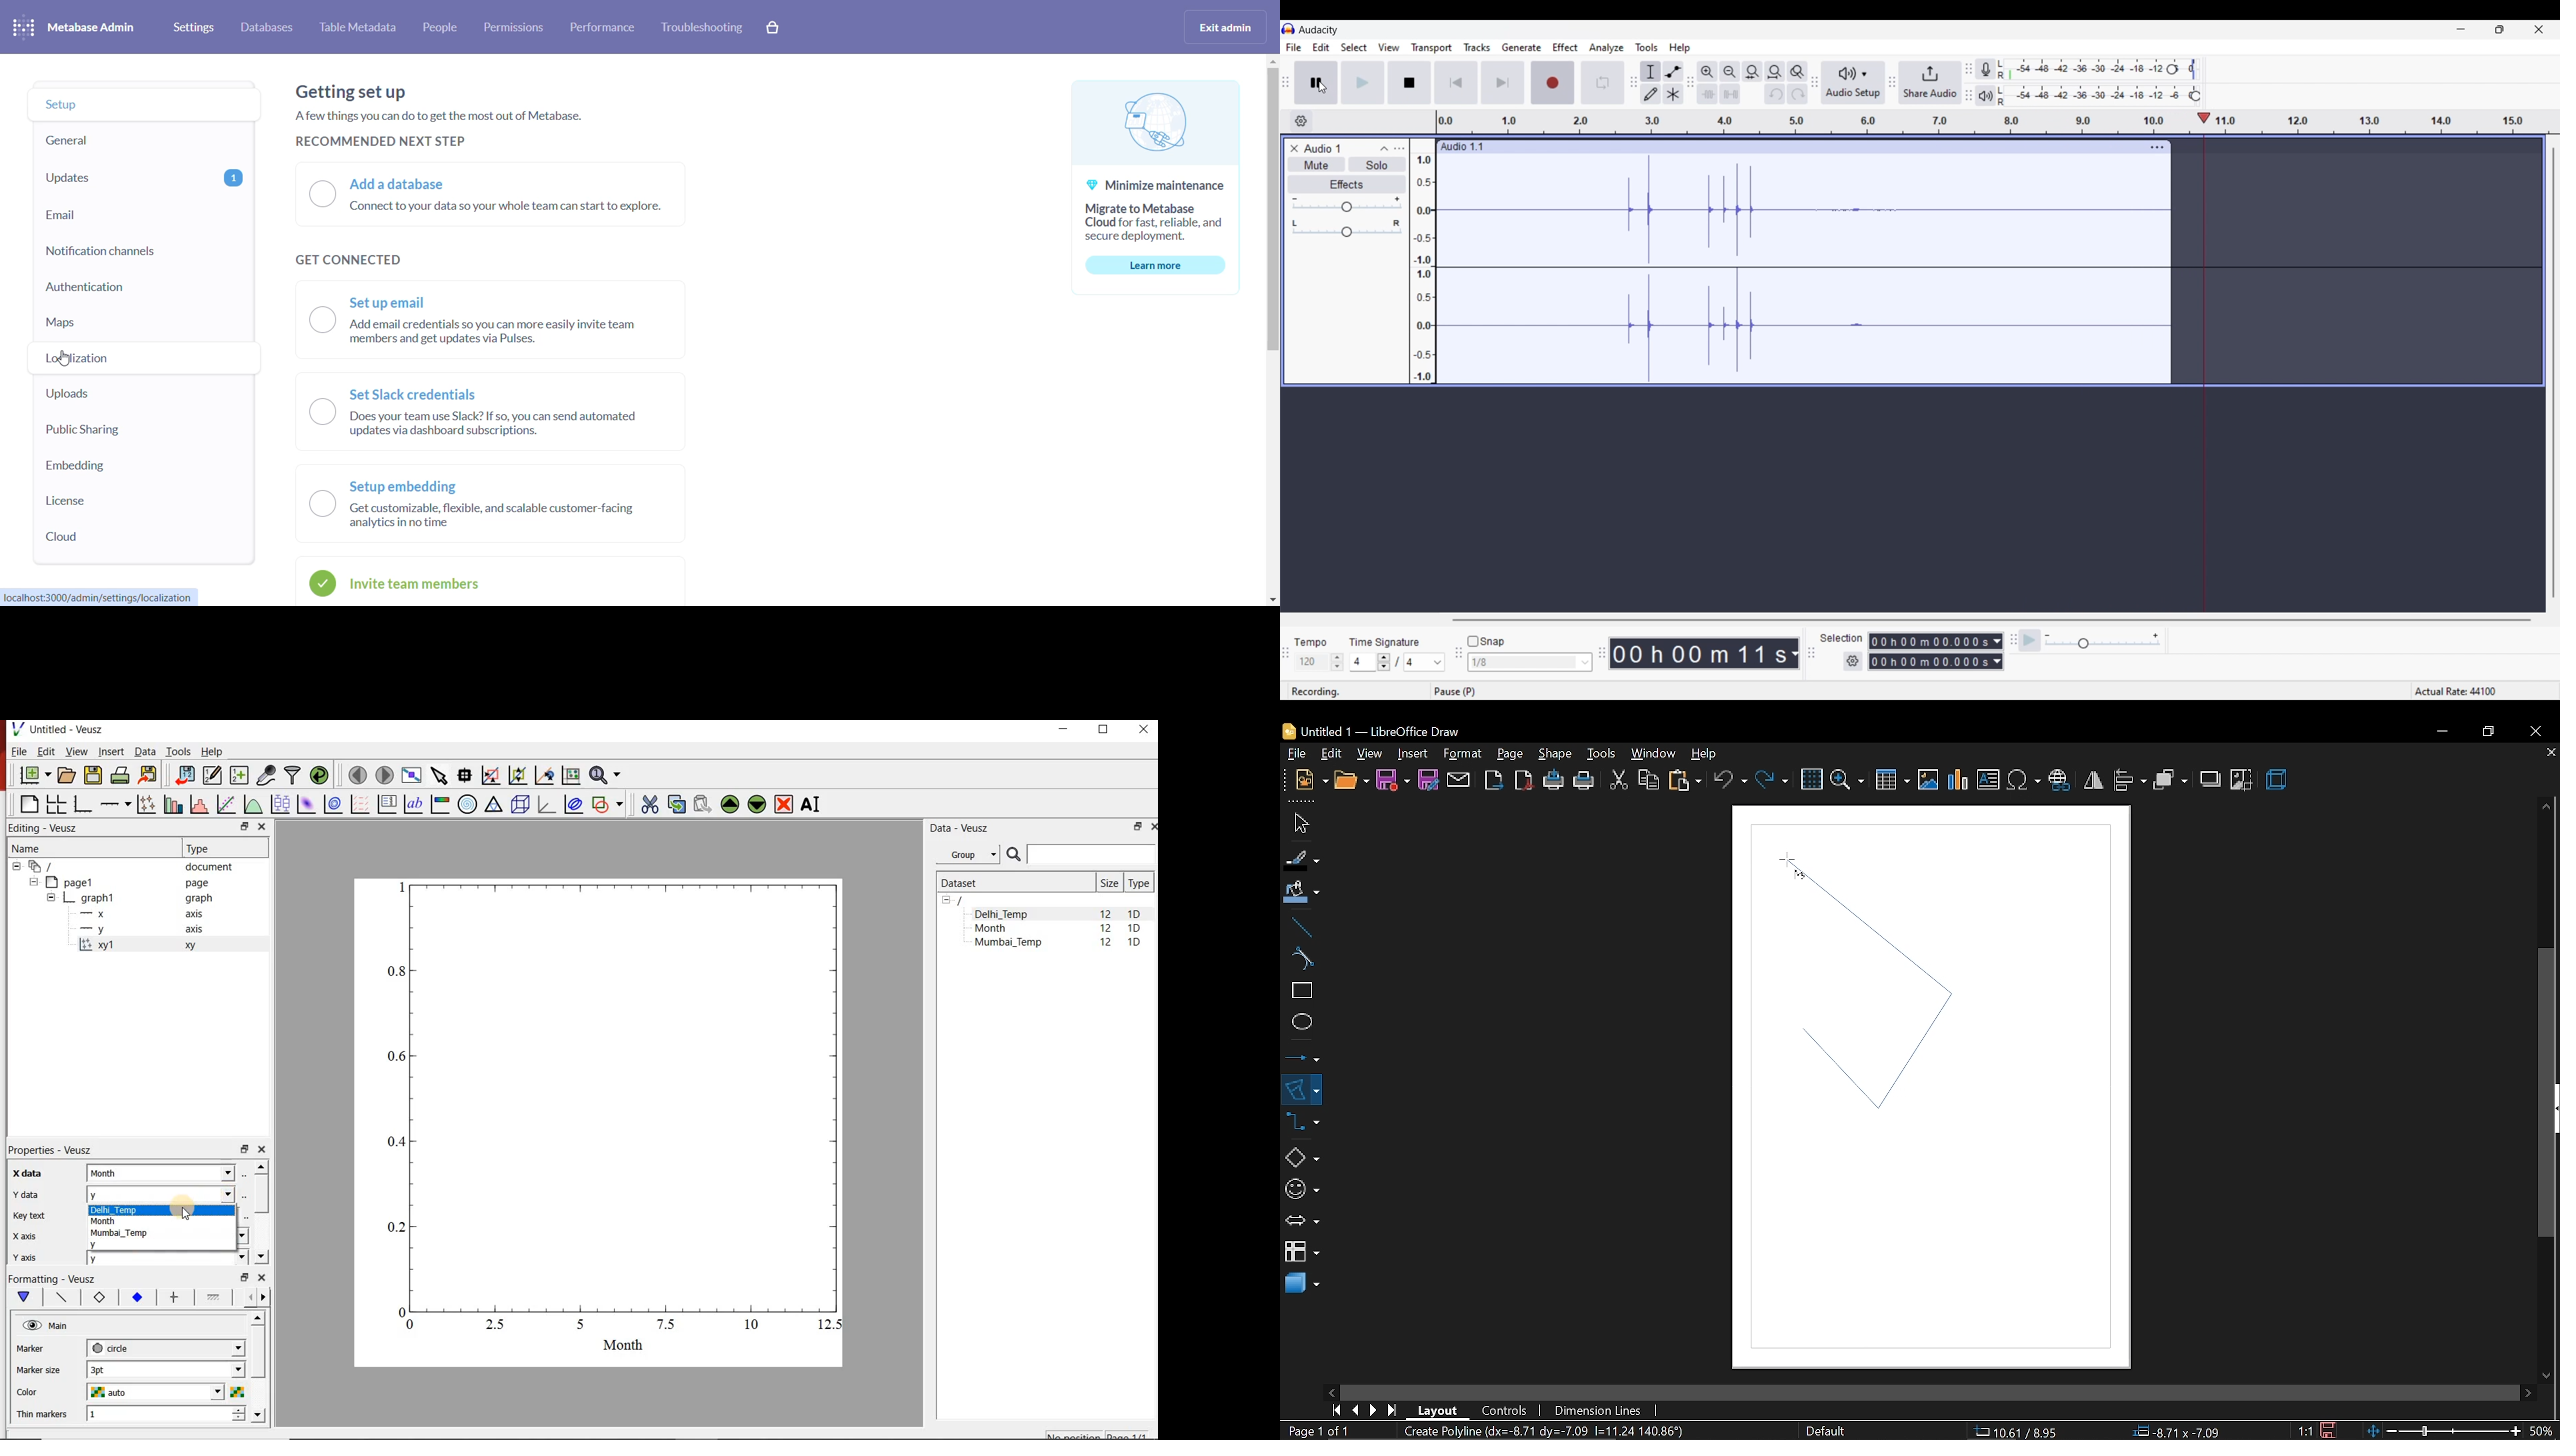 This screenshot has height=1456, width=2576. What do you see at coordinates (2480, 691) in the screenshot?
I see `Actual rate` at bounding box center [2480, 691].